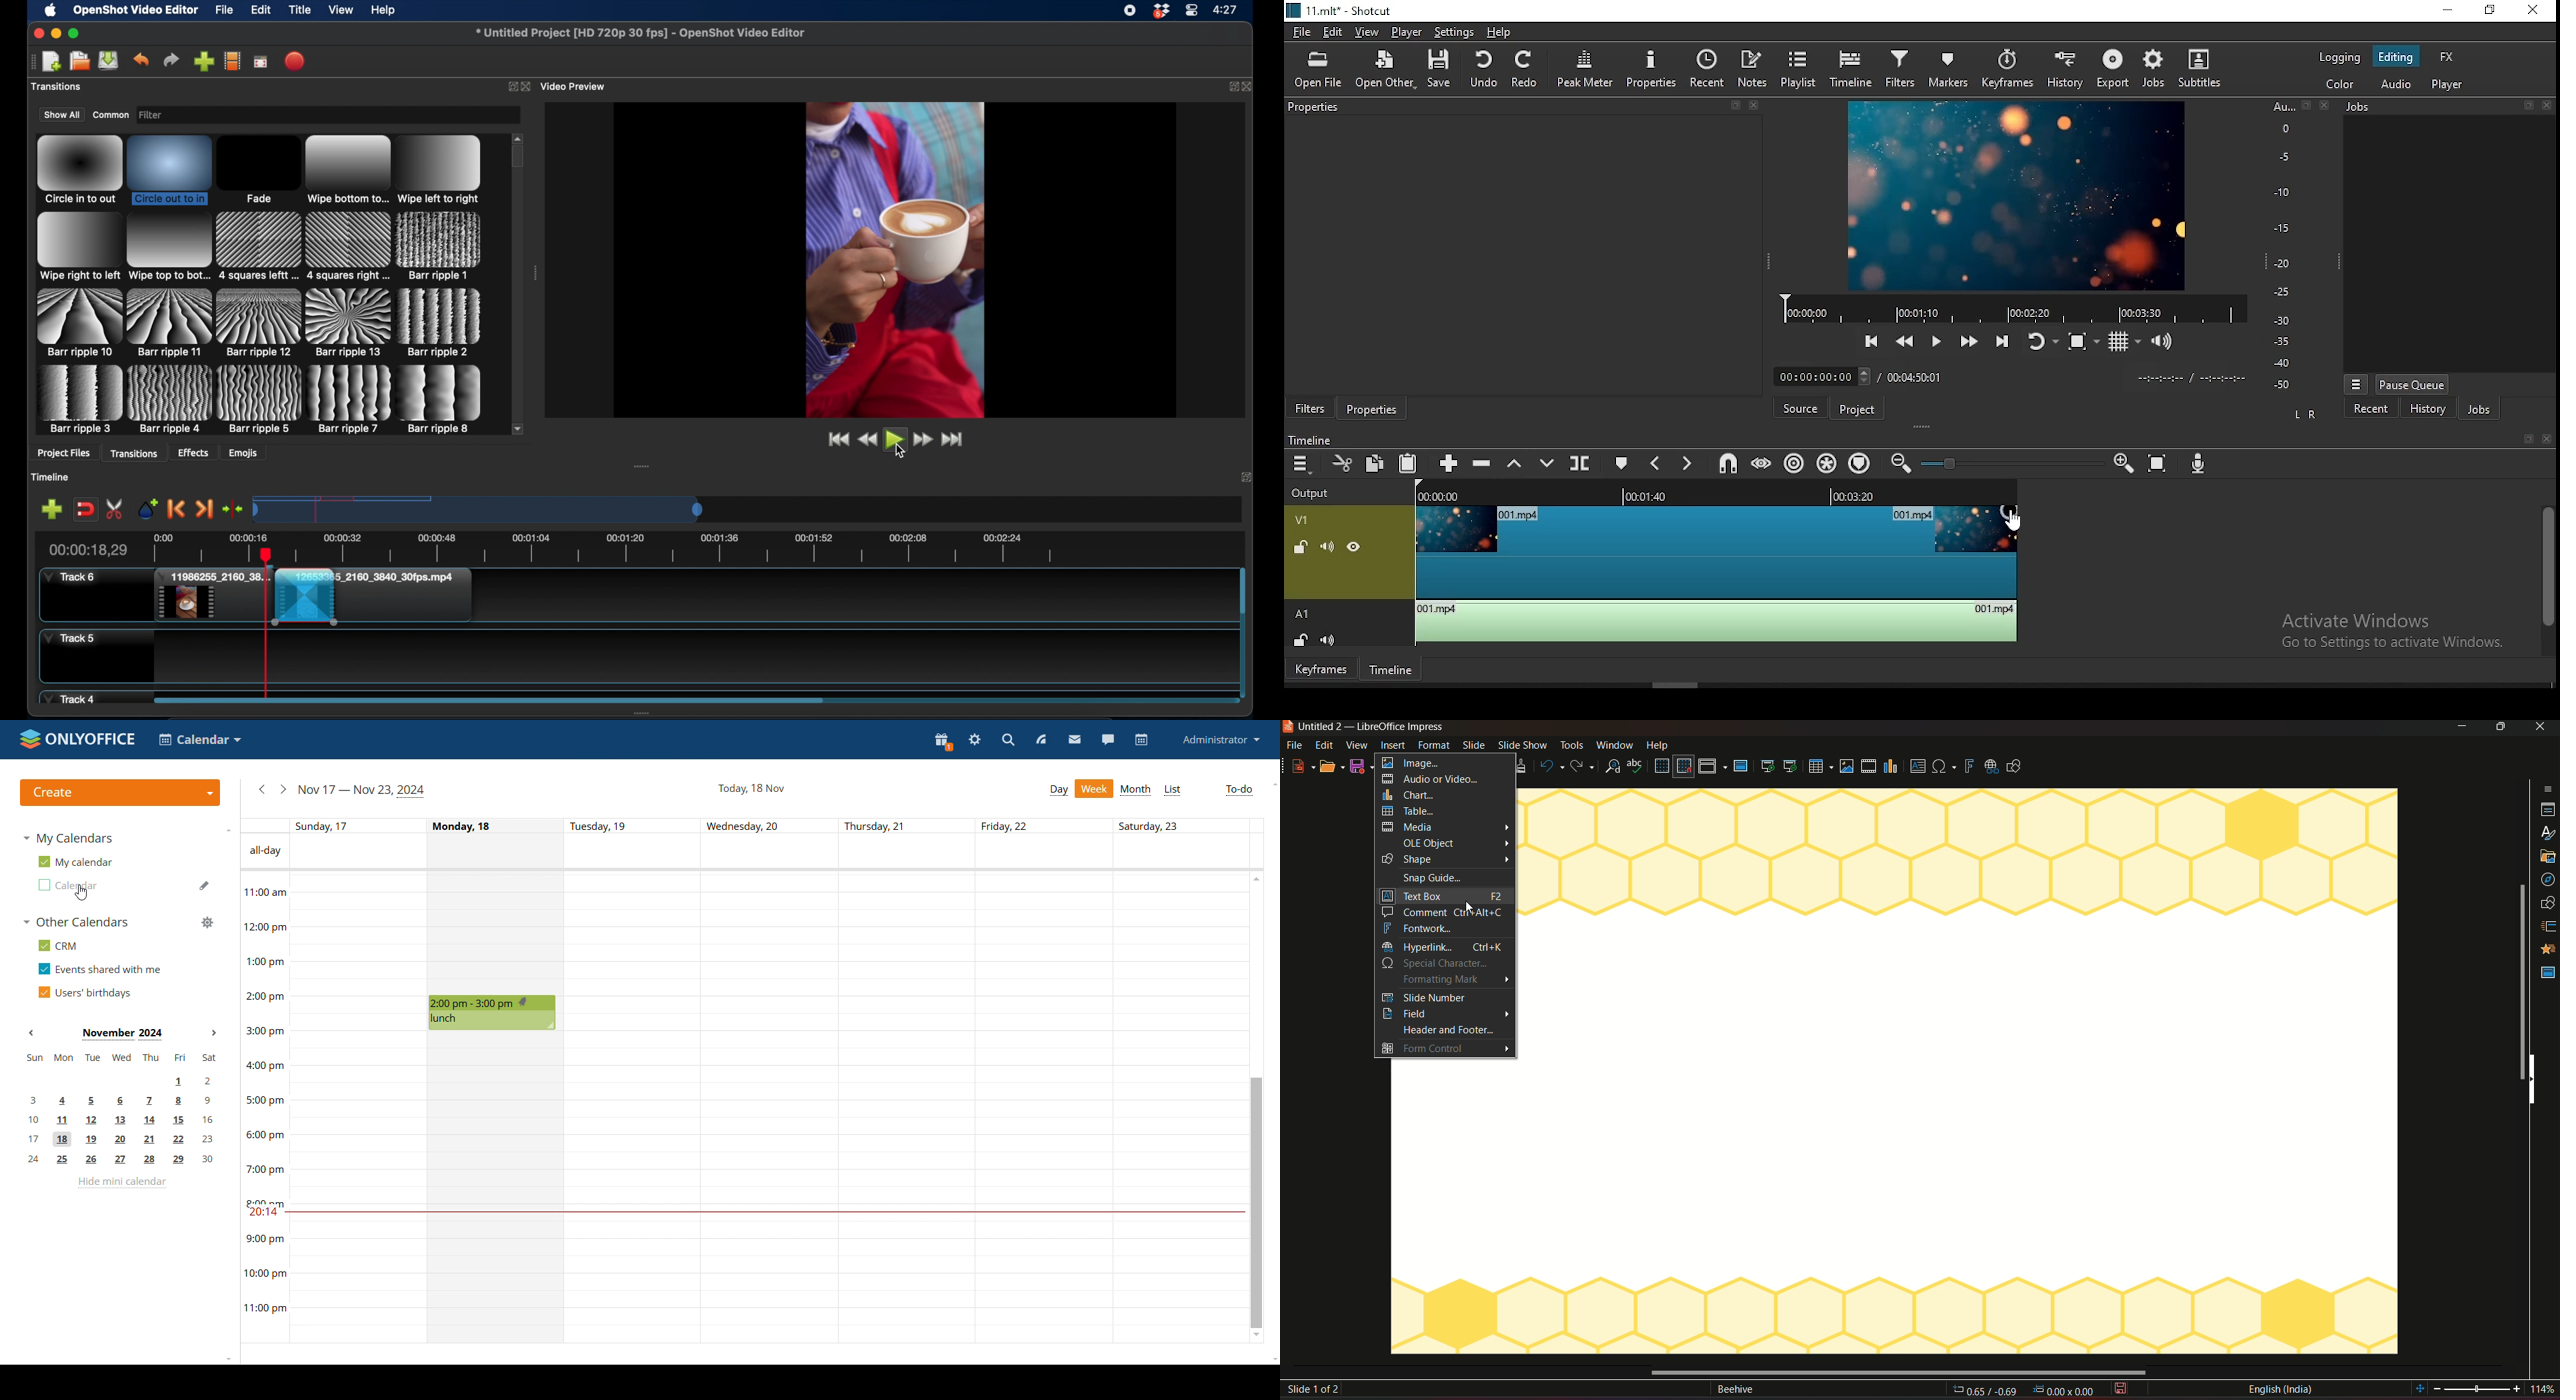  Describe the element at coordinates (2371, 410) in the screenshot. I see `recent` at that location.